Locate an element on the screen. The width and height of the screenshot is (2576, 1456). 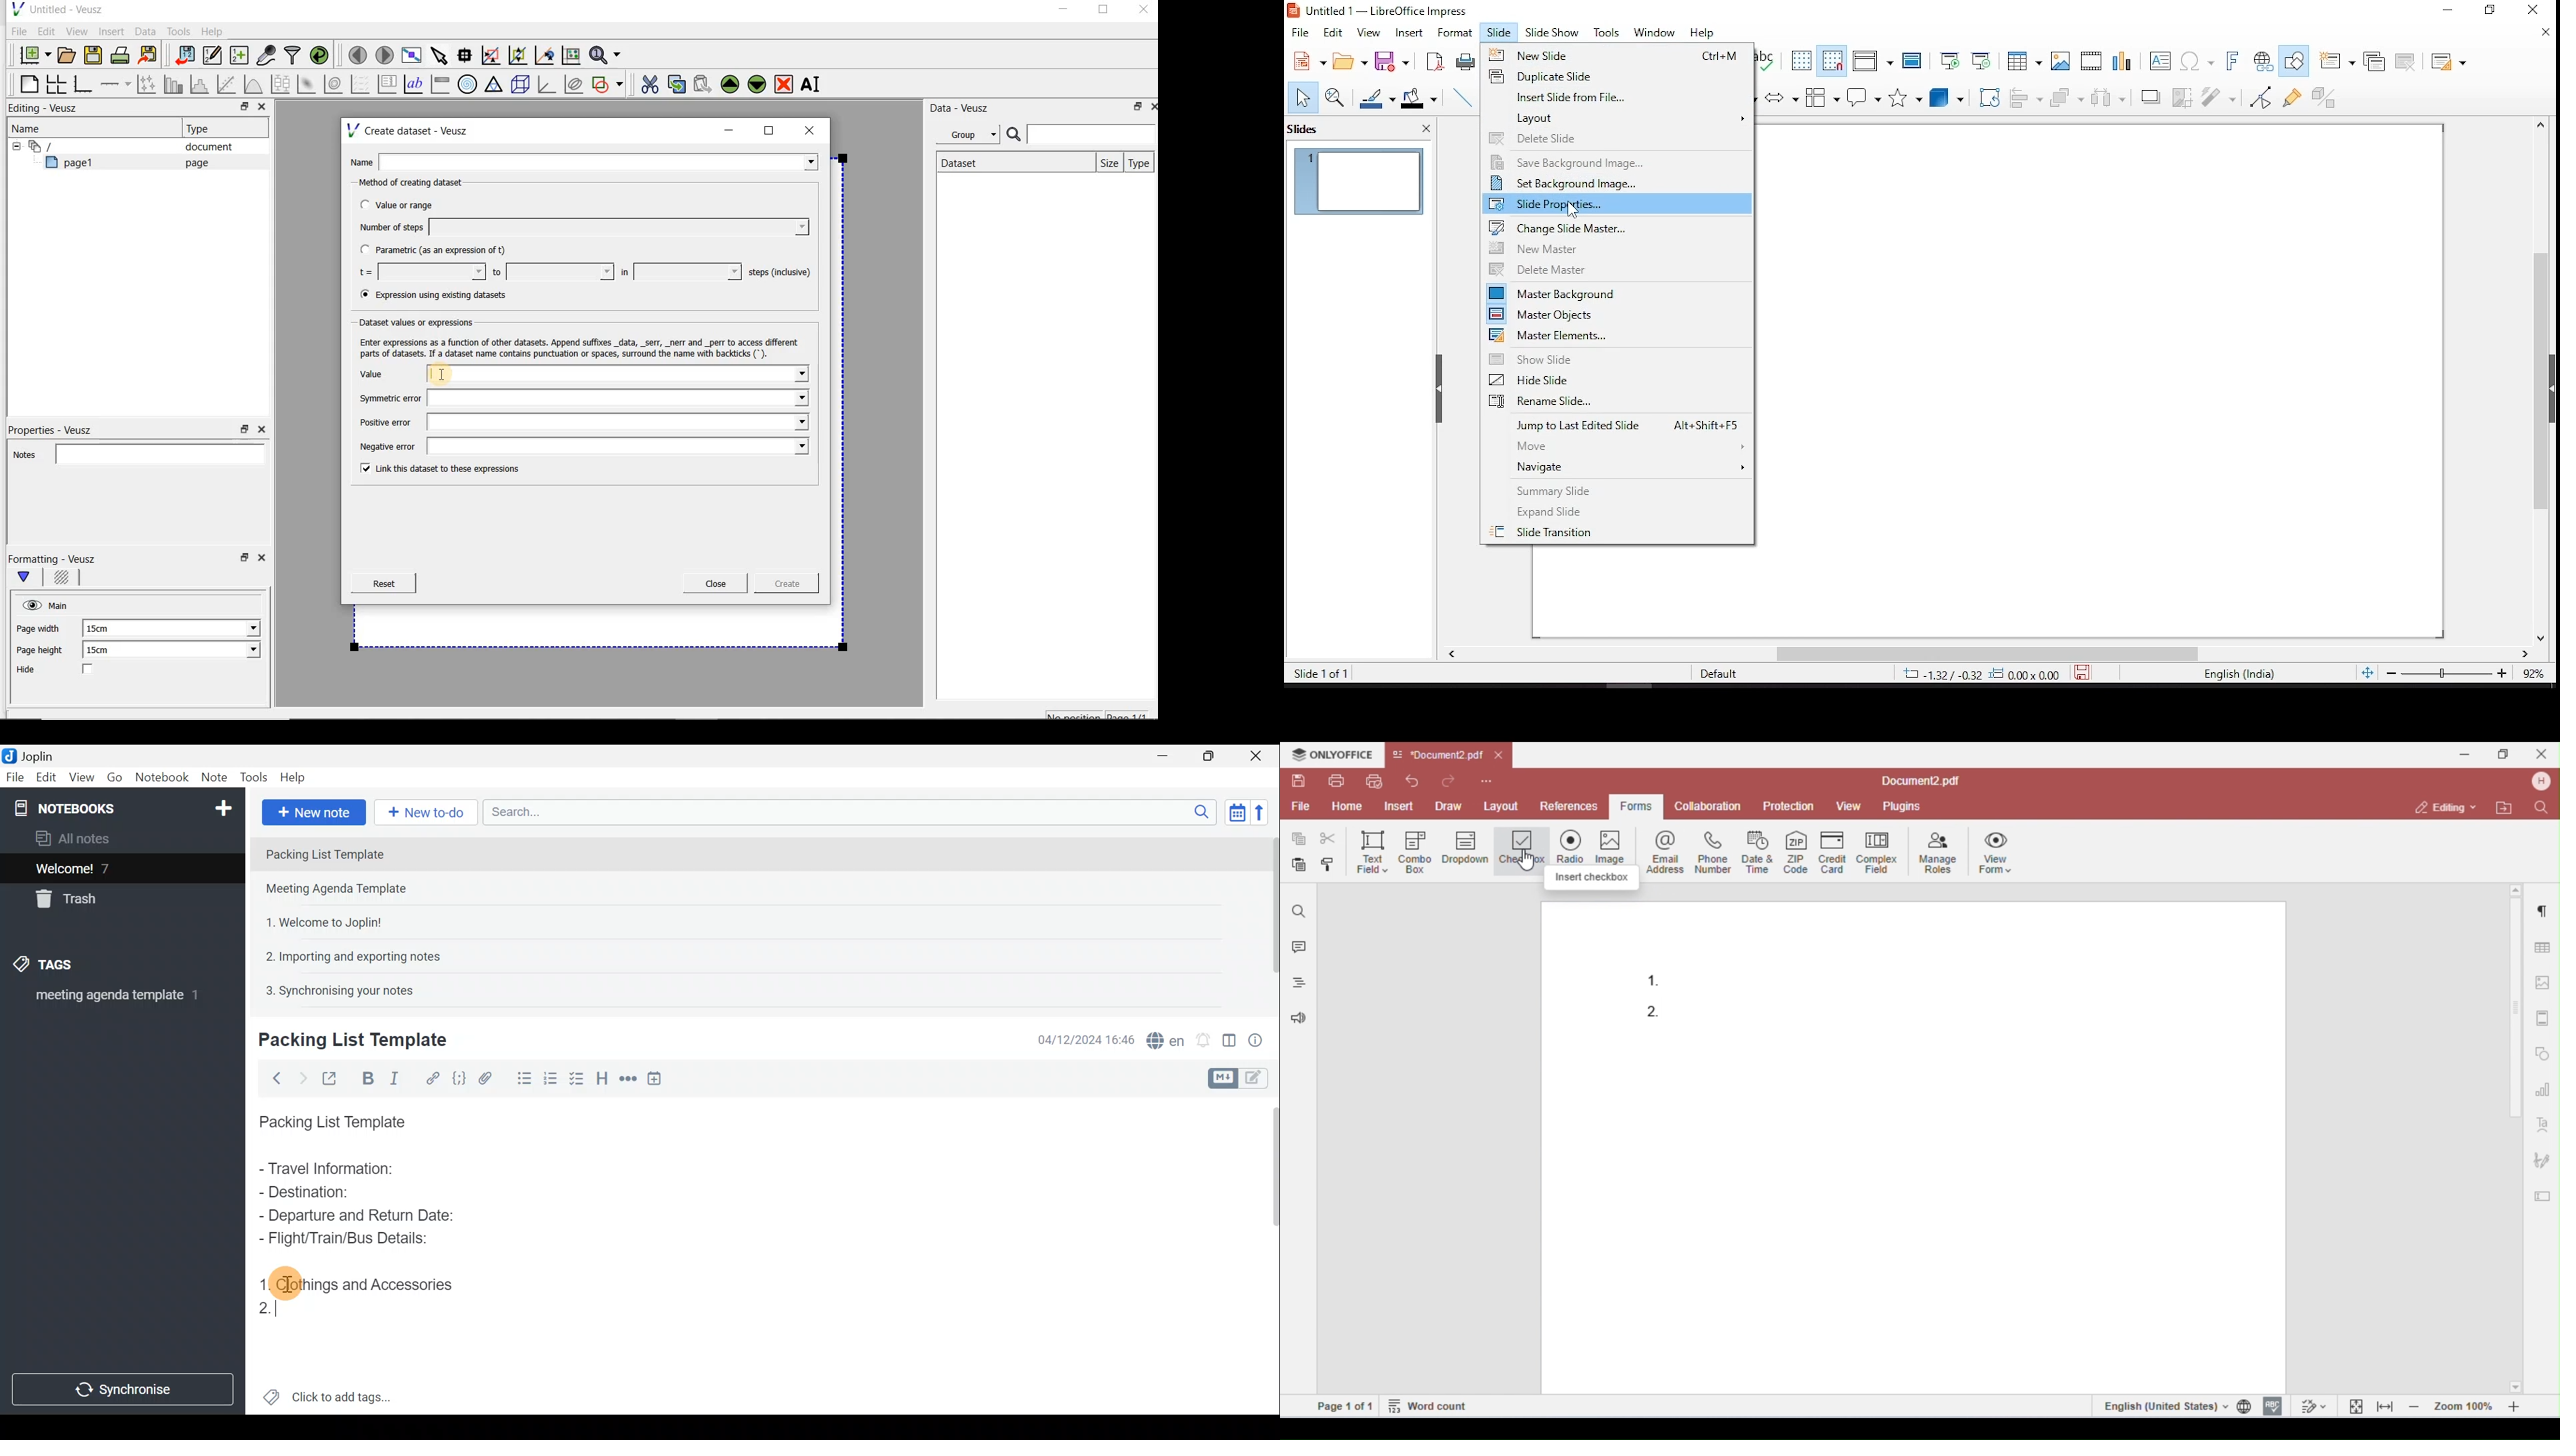
move to the next page is located at coordinates (385, 55).